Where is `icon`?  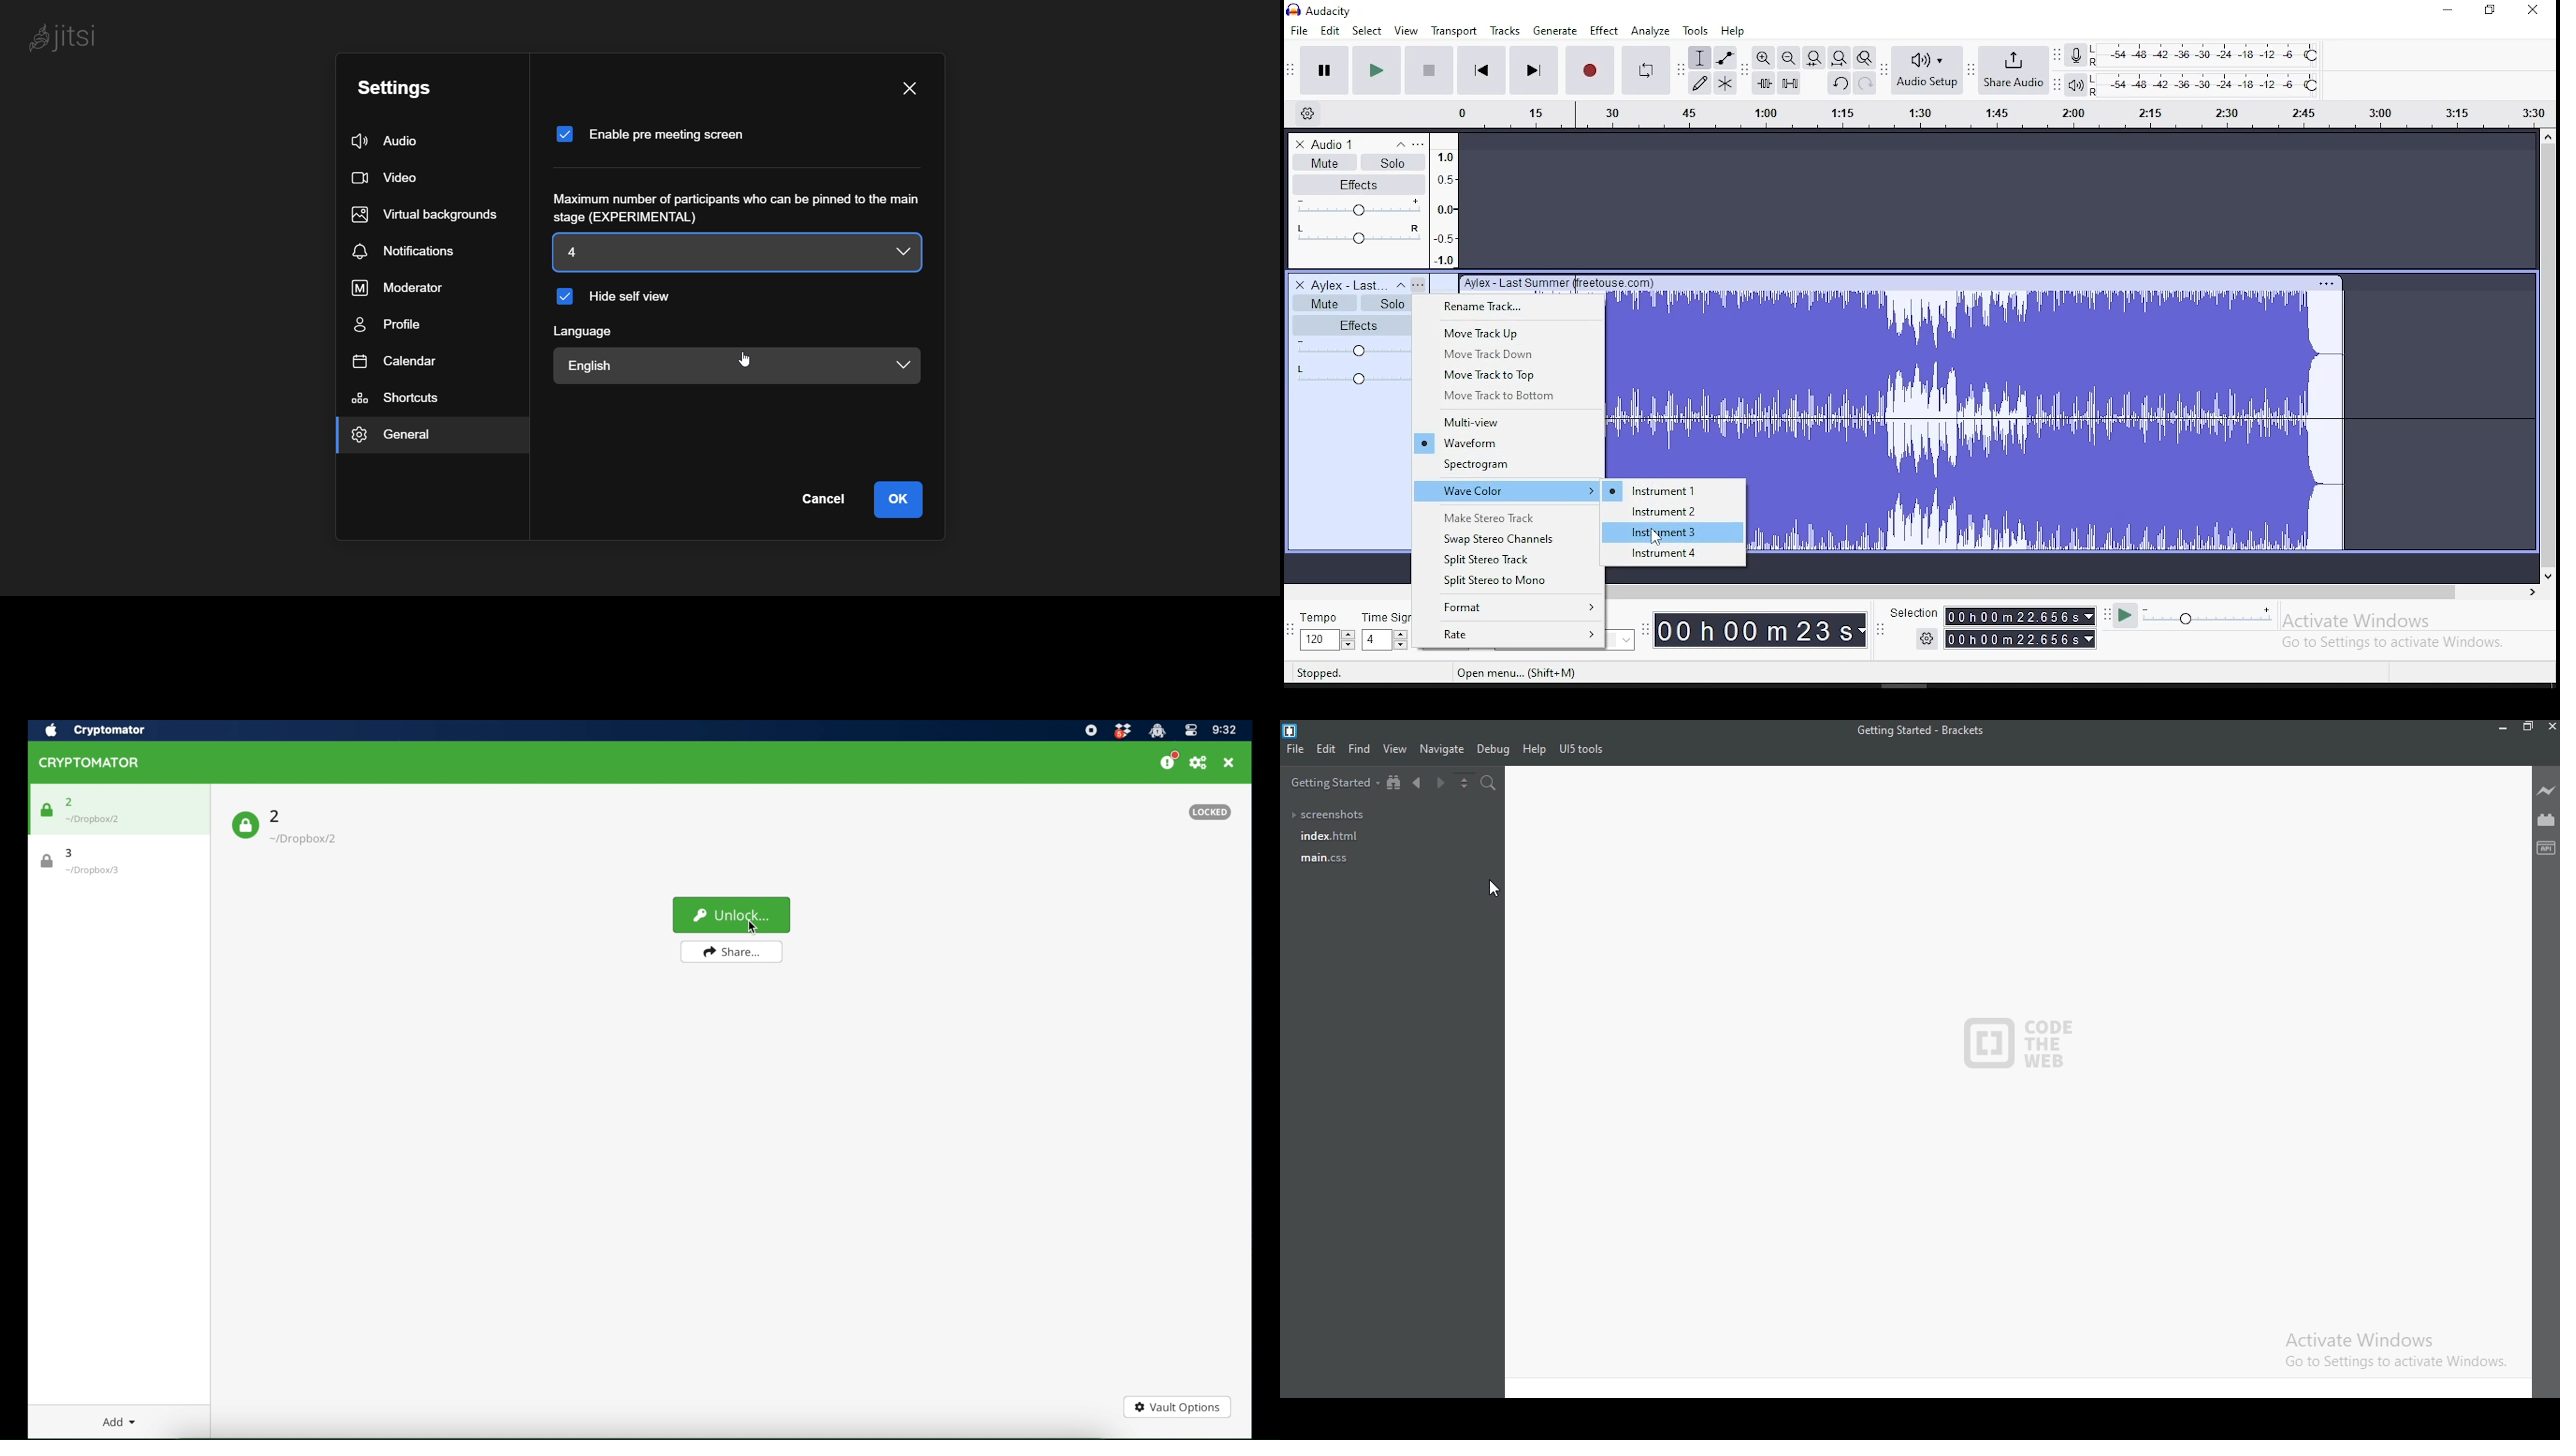
icon is located at coordinates (1334, 10).